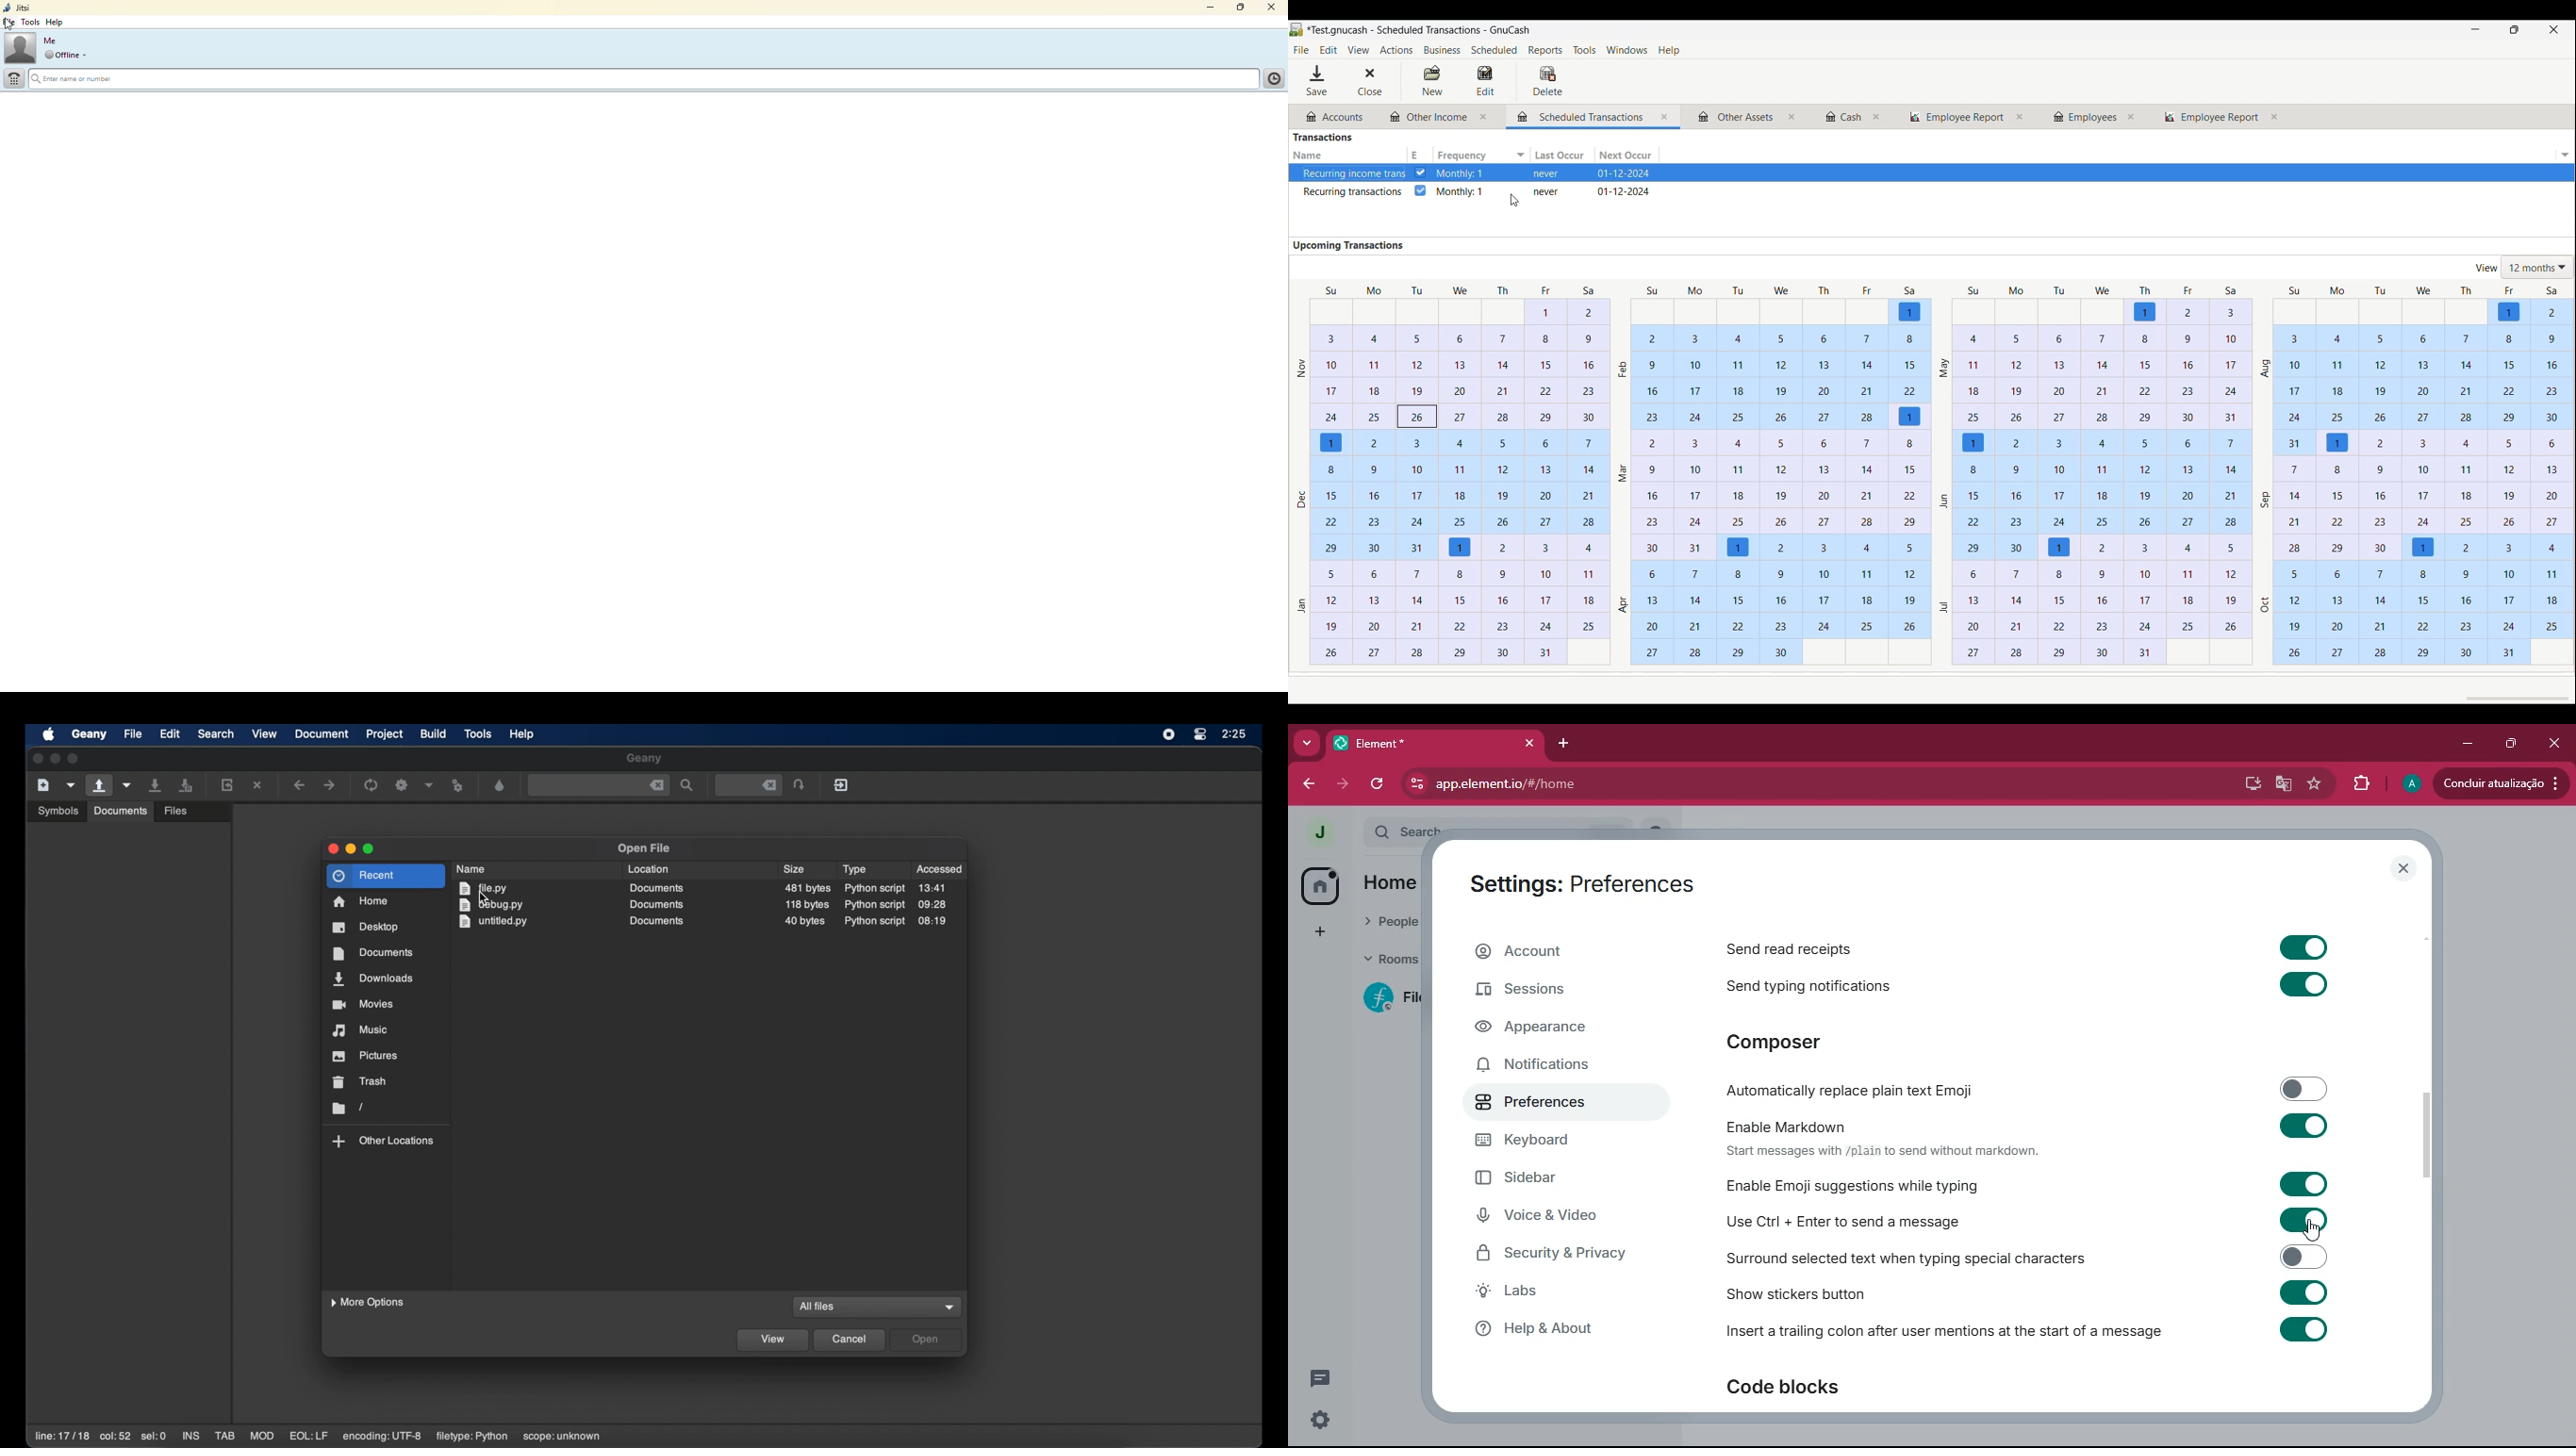 This screenshot has width=2576, height=1456. Describe the element at coordinates (1879, 116) in the screenshot. I see `close` at that location.